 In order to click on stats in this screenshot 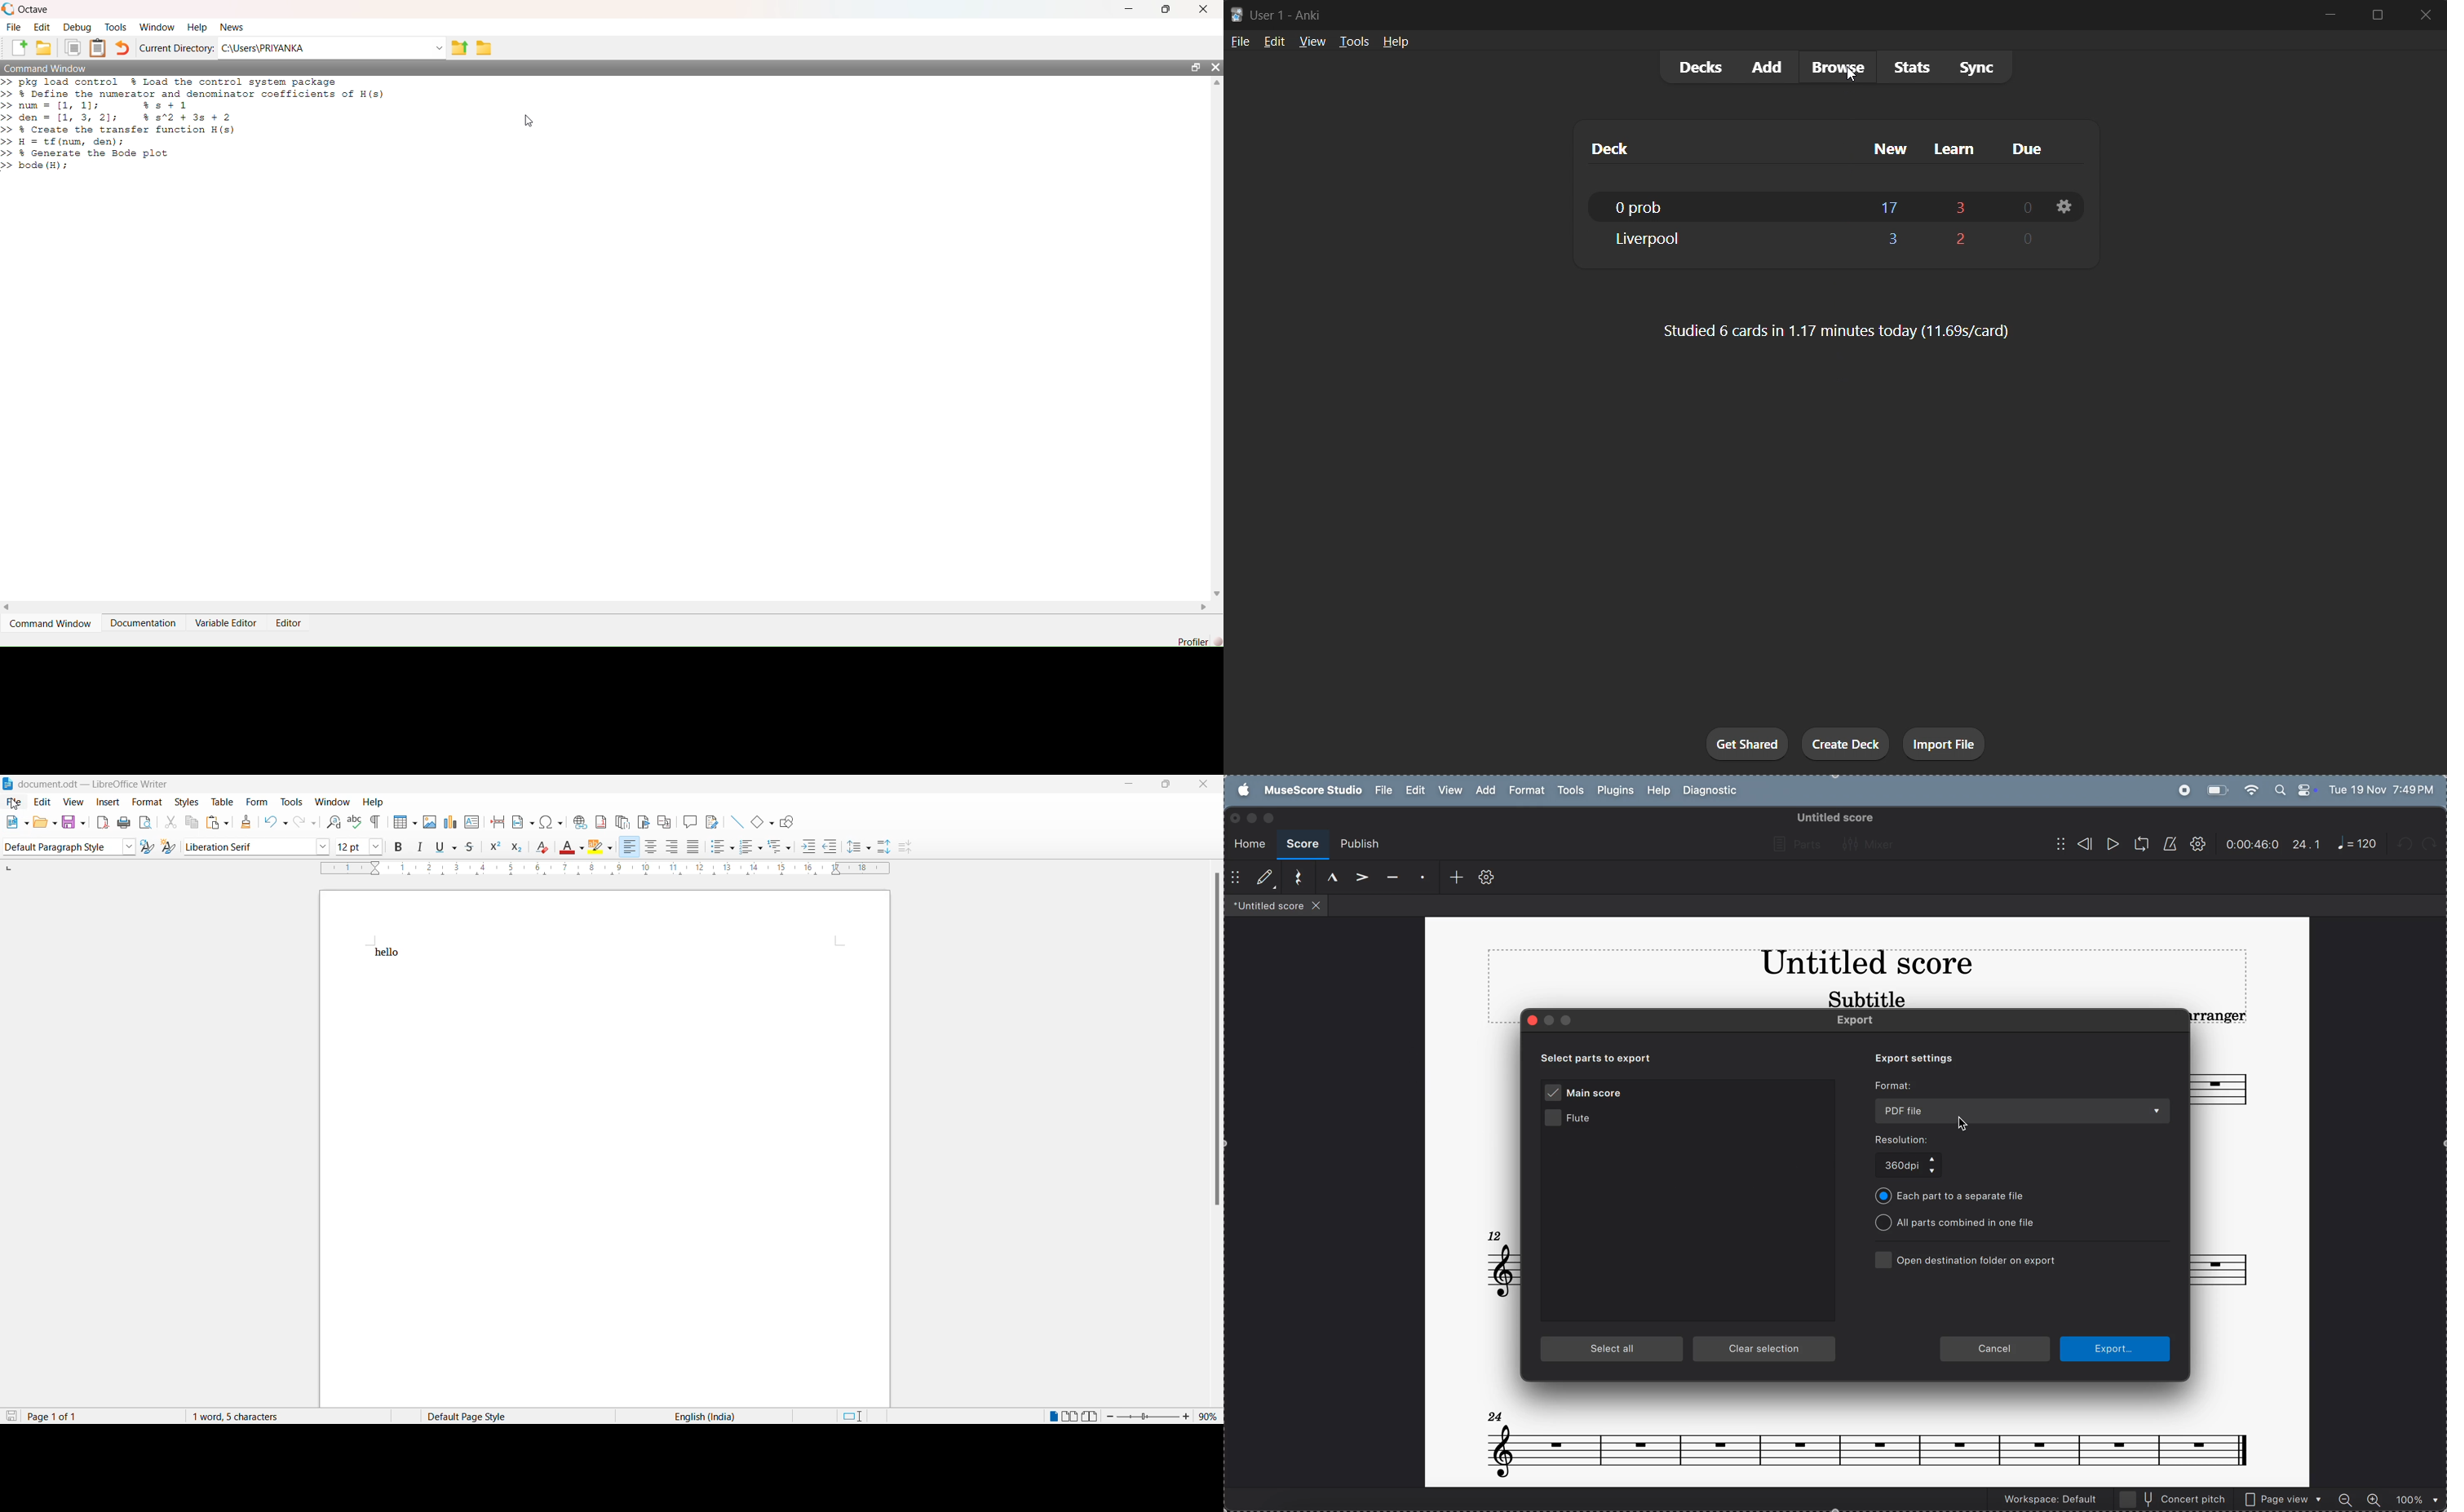, I will do `click(1914, 67)`.